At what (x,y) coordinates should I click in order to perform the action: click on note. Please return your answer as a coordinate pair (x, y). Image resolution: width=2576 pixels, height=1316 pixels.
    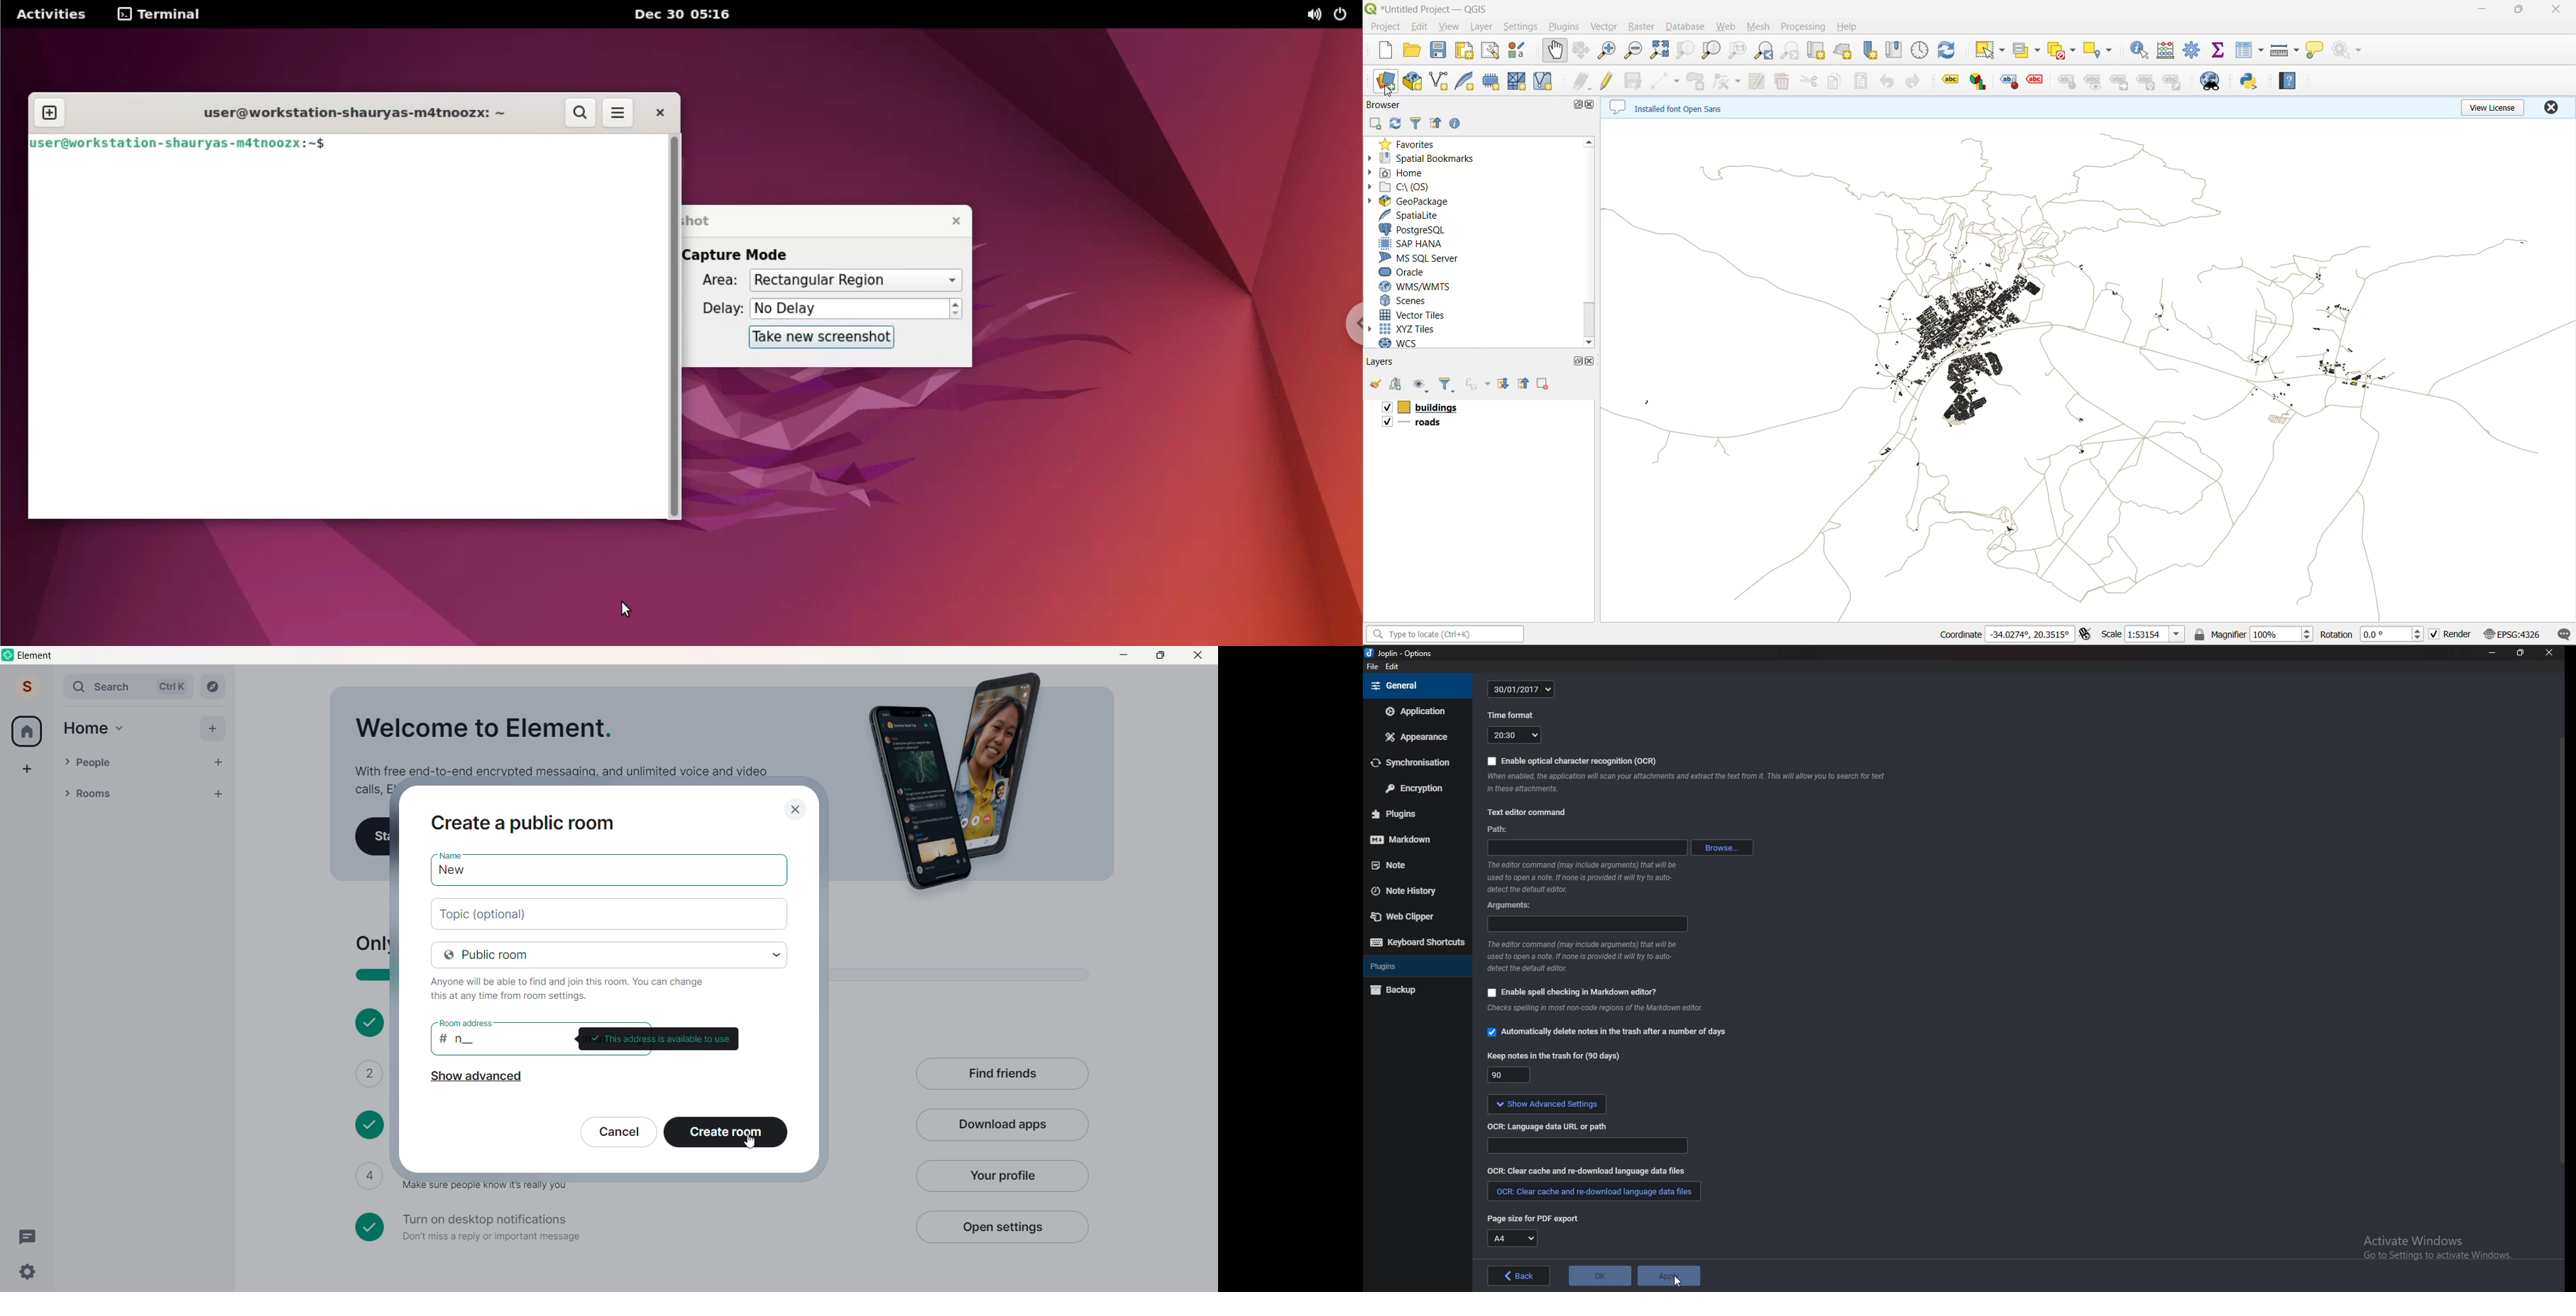
    Looking at the image, I should click on (1688, 784).